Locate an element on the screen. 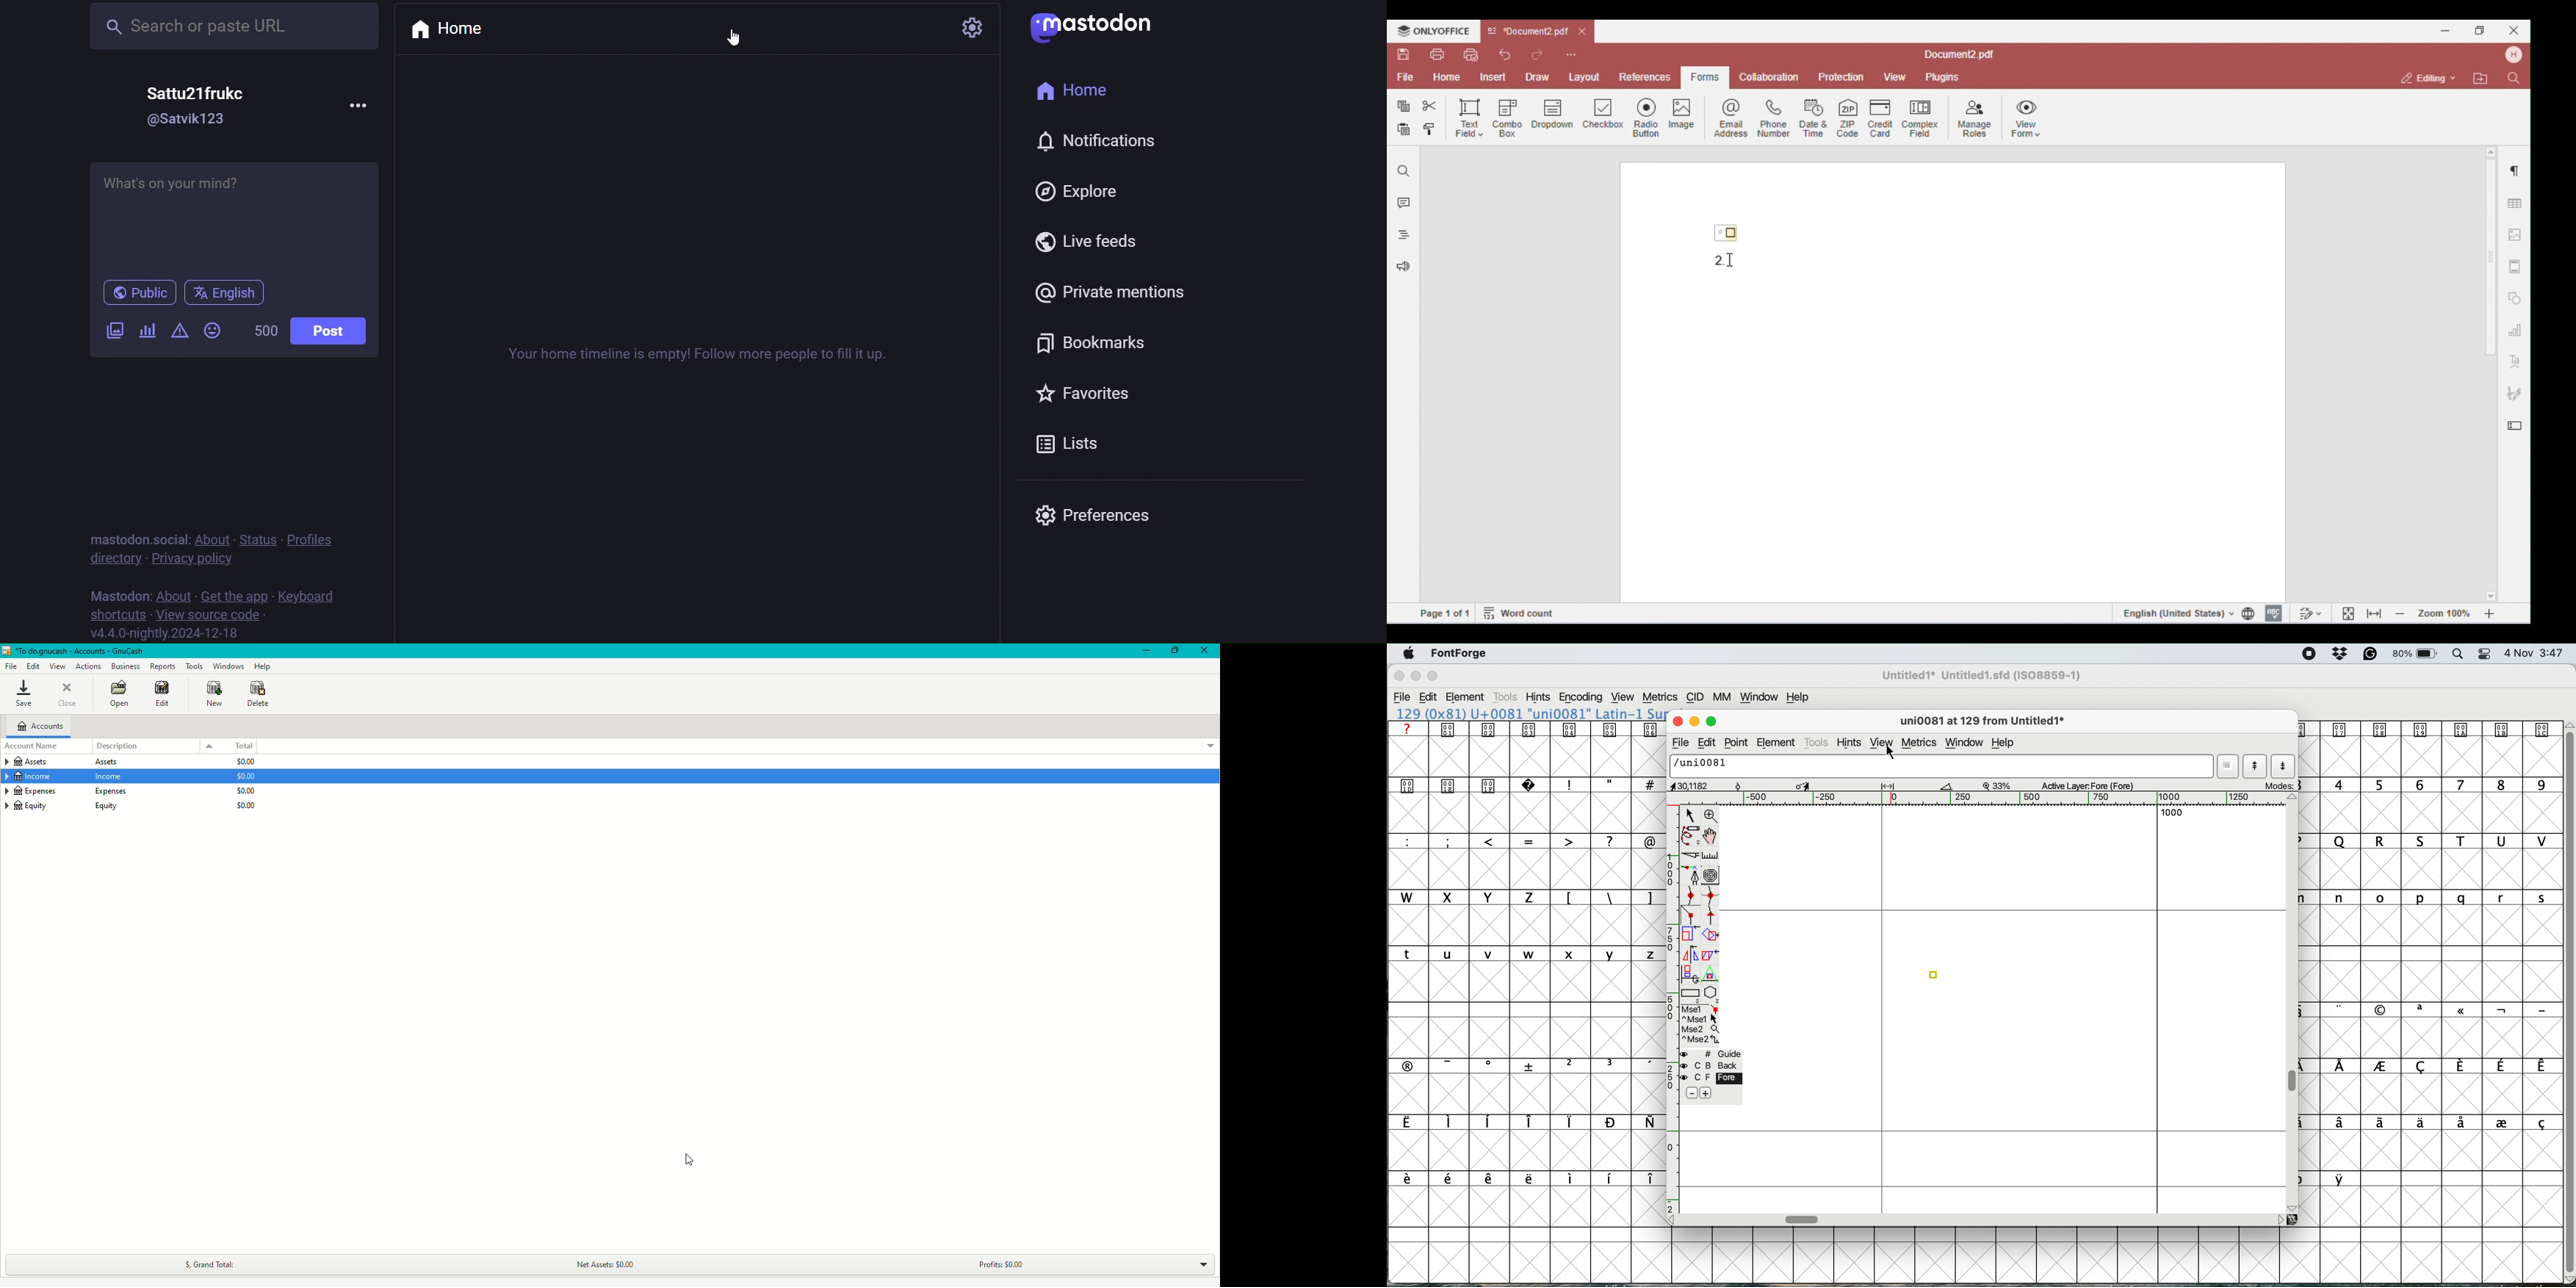 The image size is (2576, 1288). mastodon is located at coordinates (120, 593).